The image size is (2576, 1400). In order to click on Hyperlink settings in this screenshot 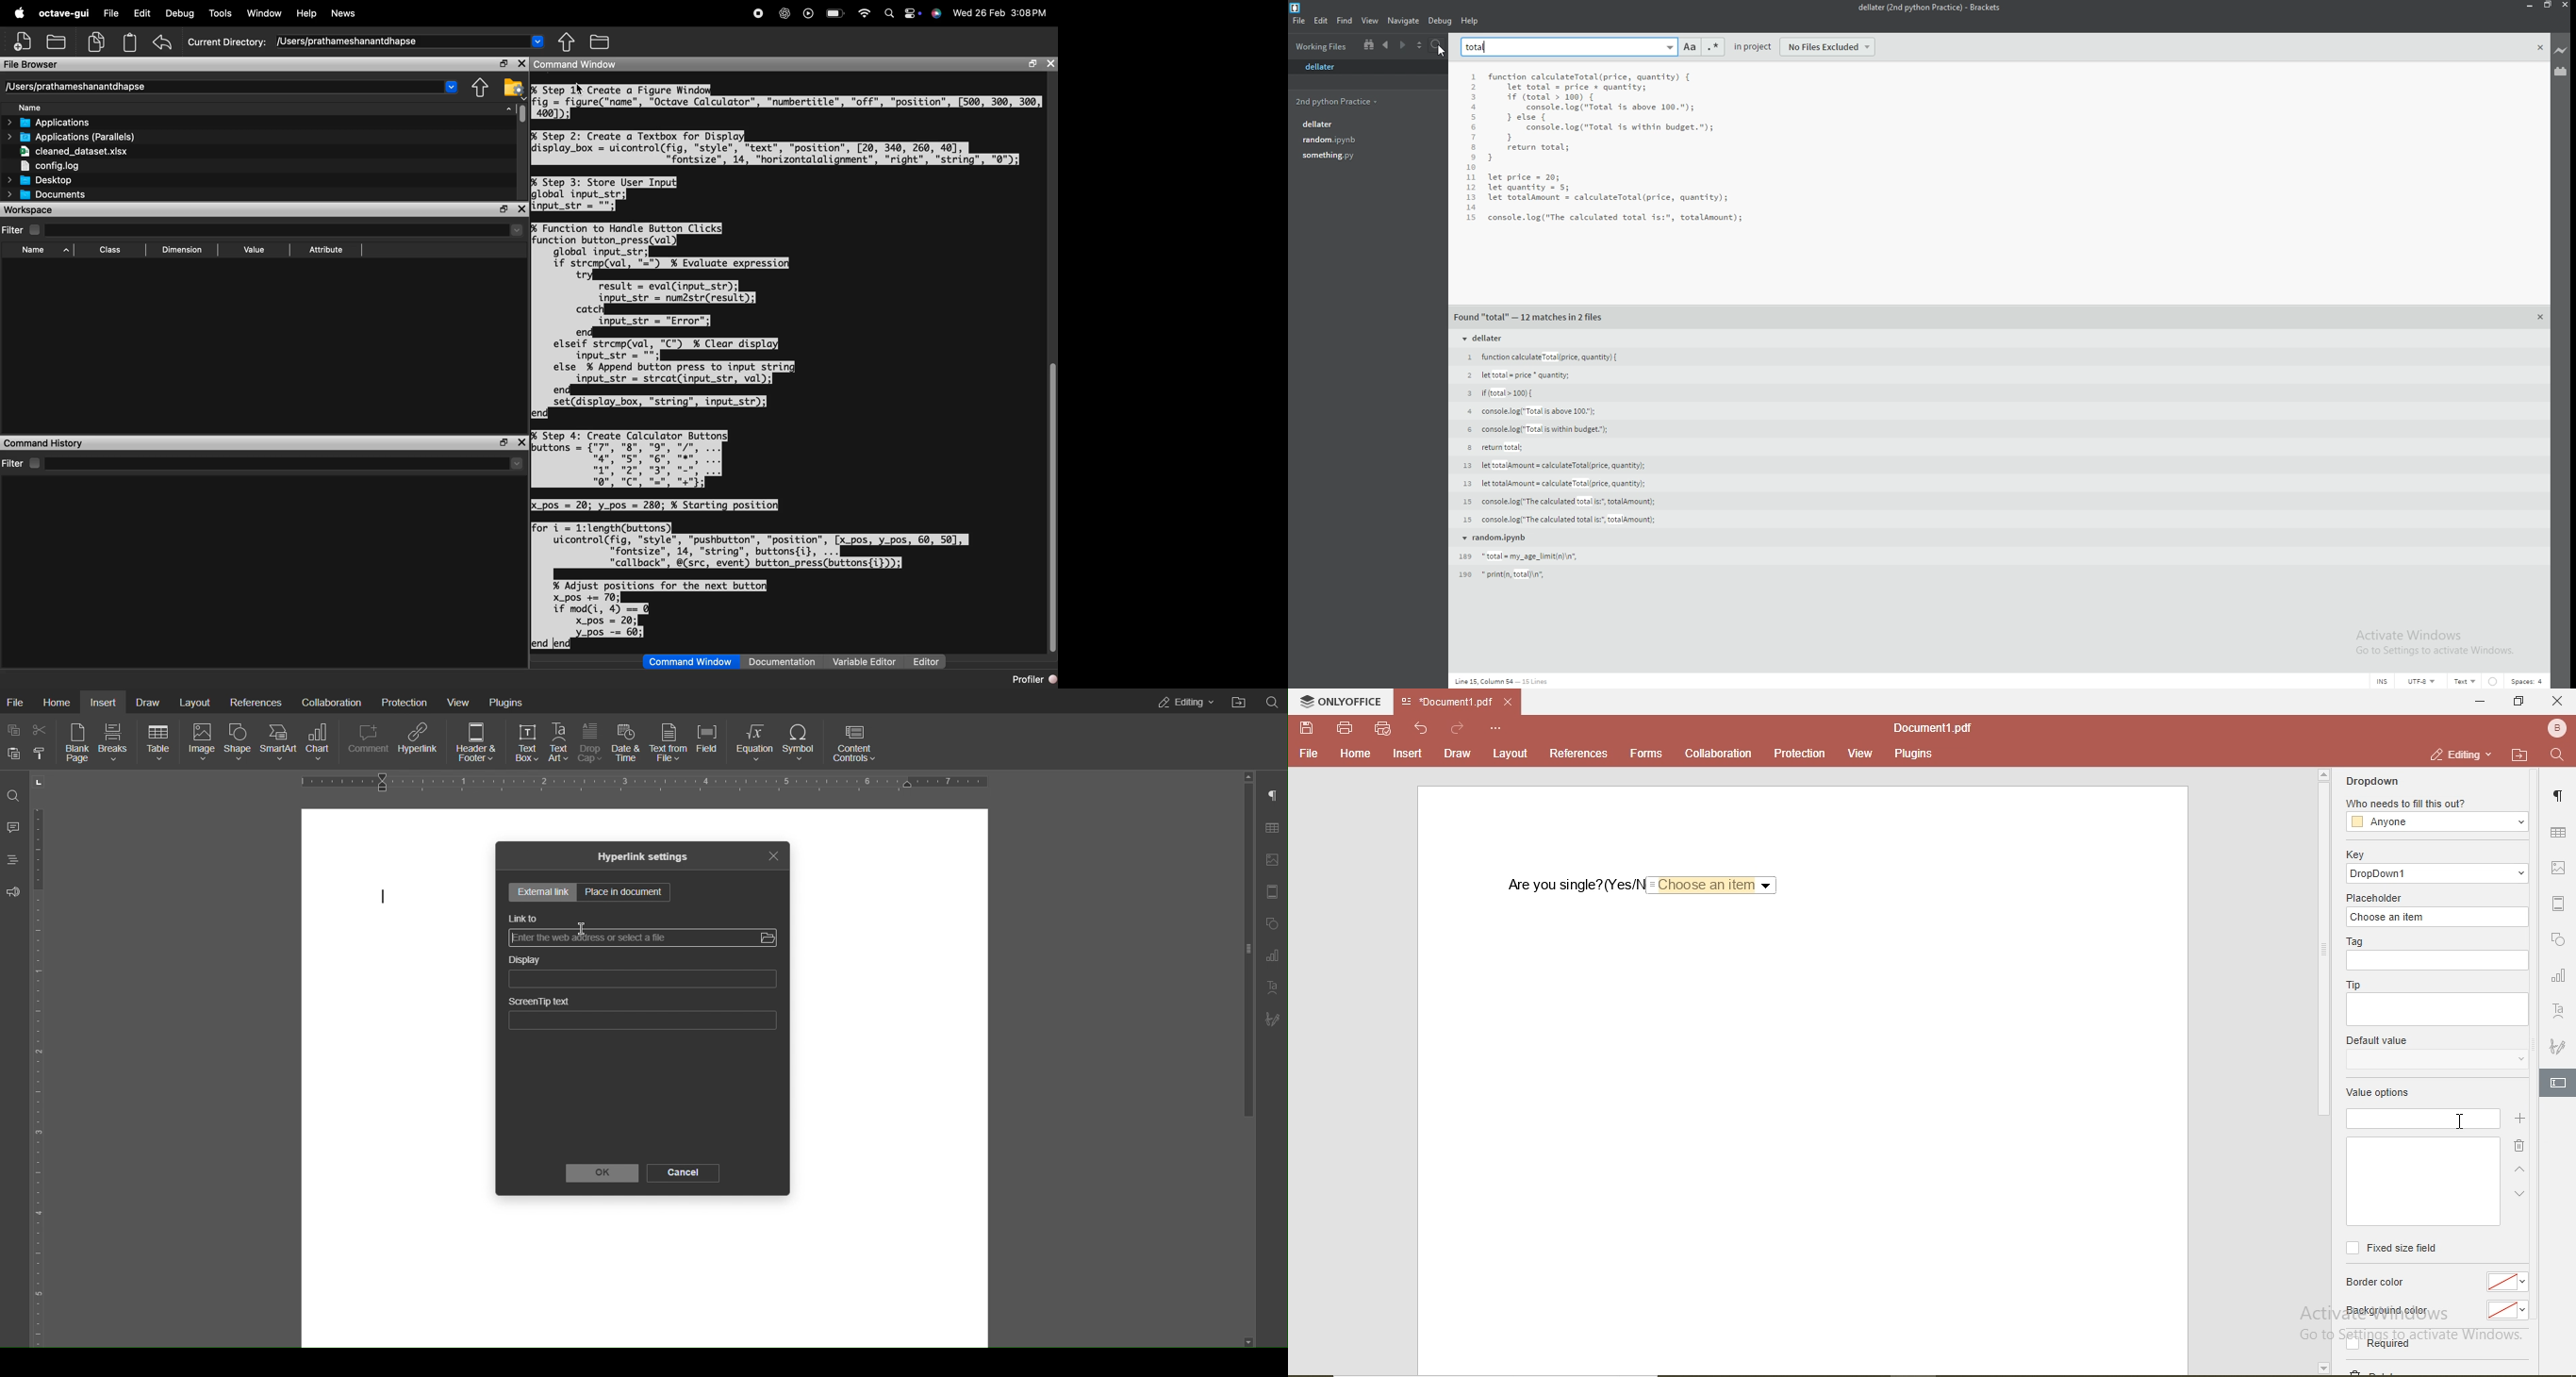, I will do `click(643, 857)`.